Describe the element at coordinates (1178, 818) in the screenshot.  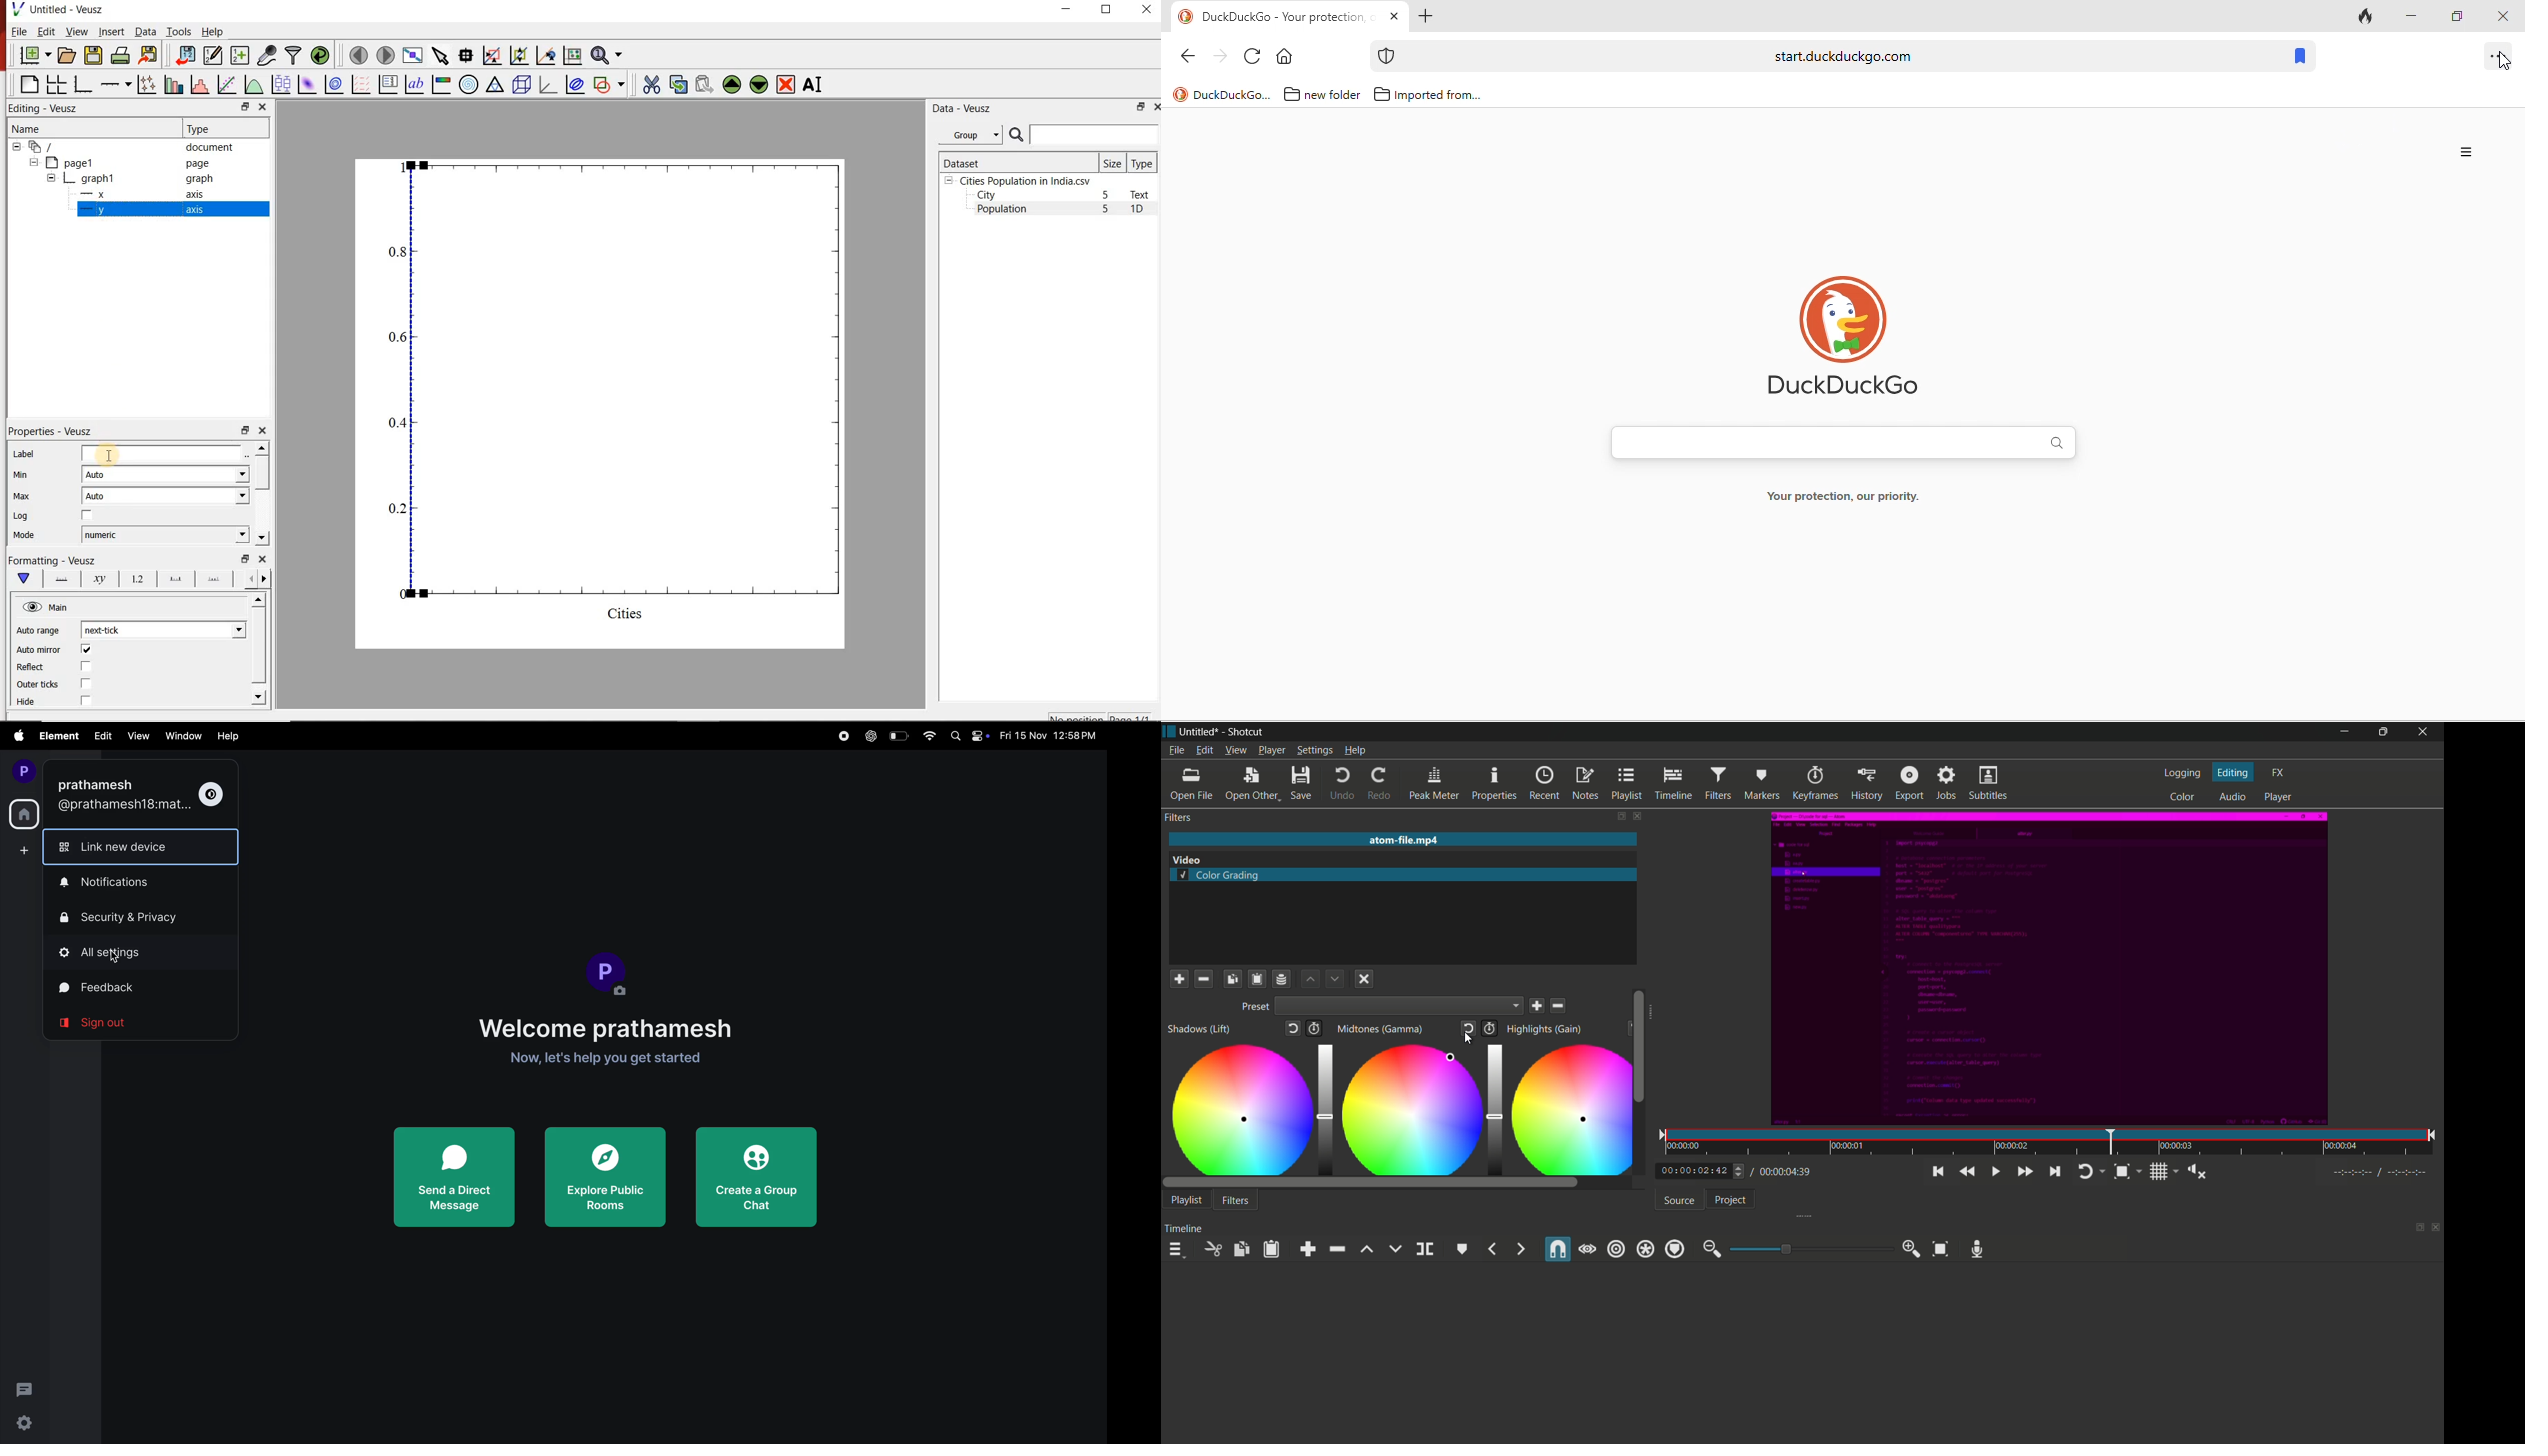
I see `filters` at that location.